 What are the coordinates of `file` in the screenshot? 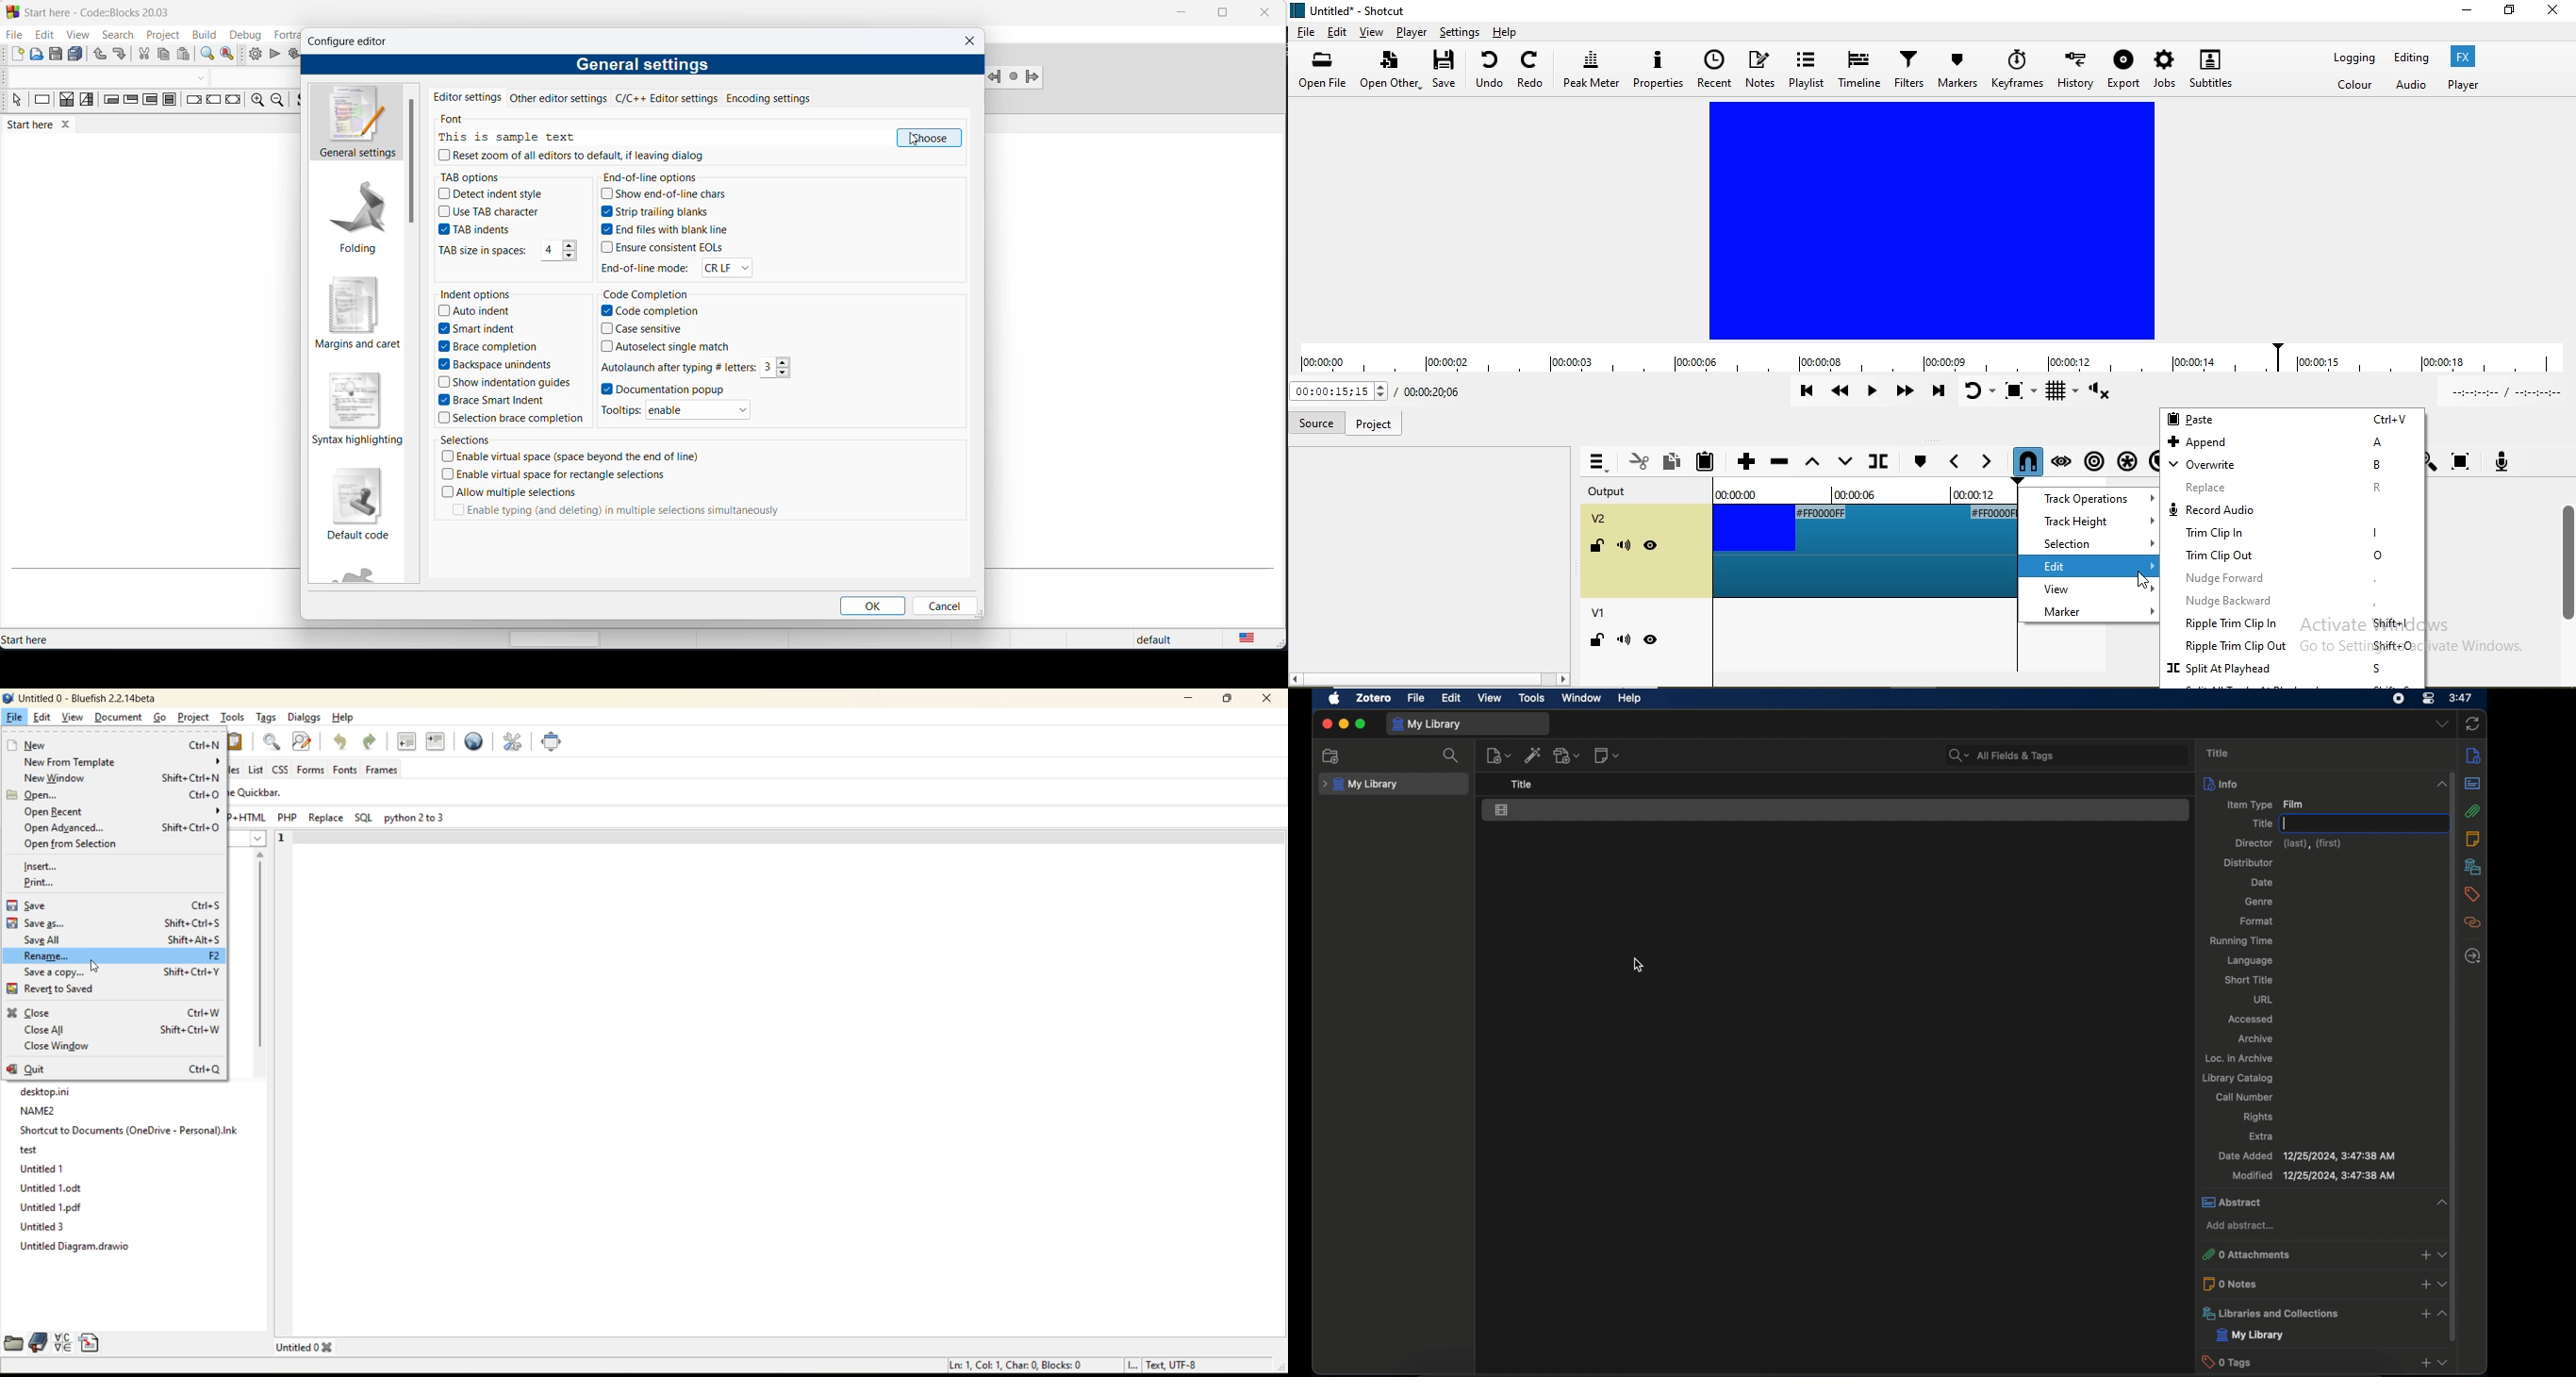 It's located at (1306, 34).